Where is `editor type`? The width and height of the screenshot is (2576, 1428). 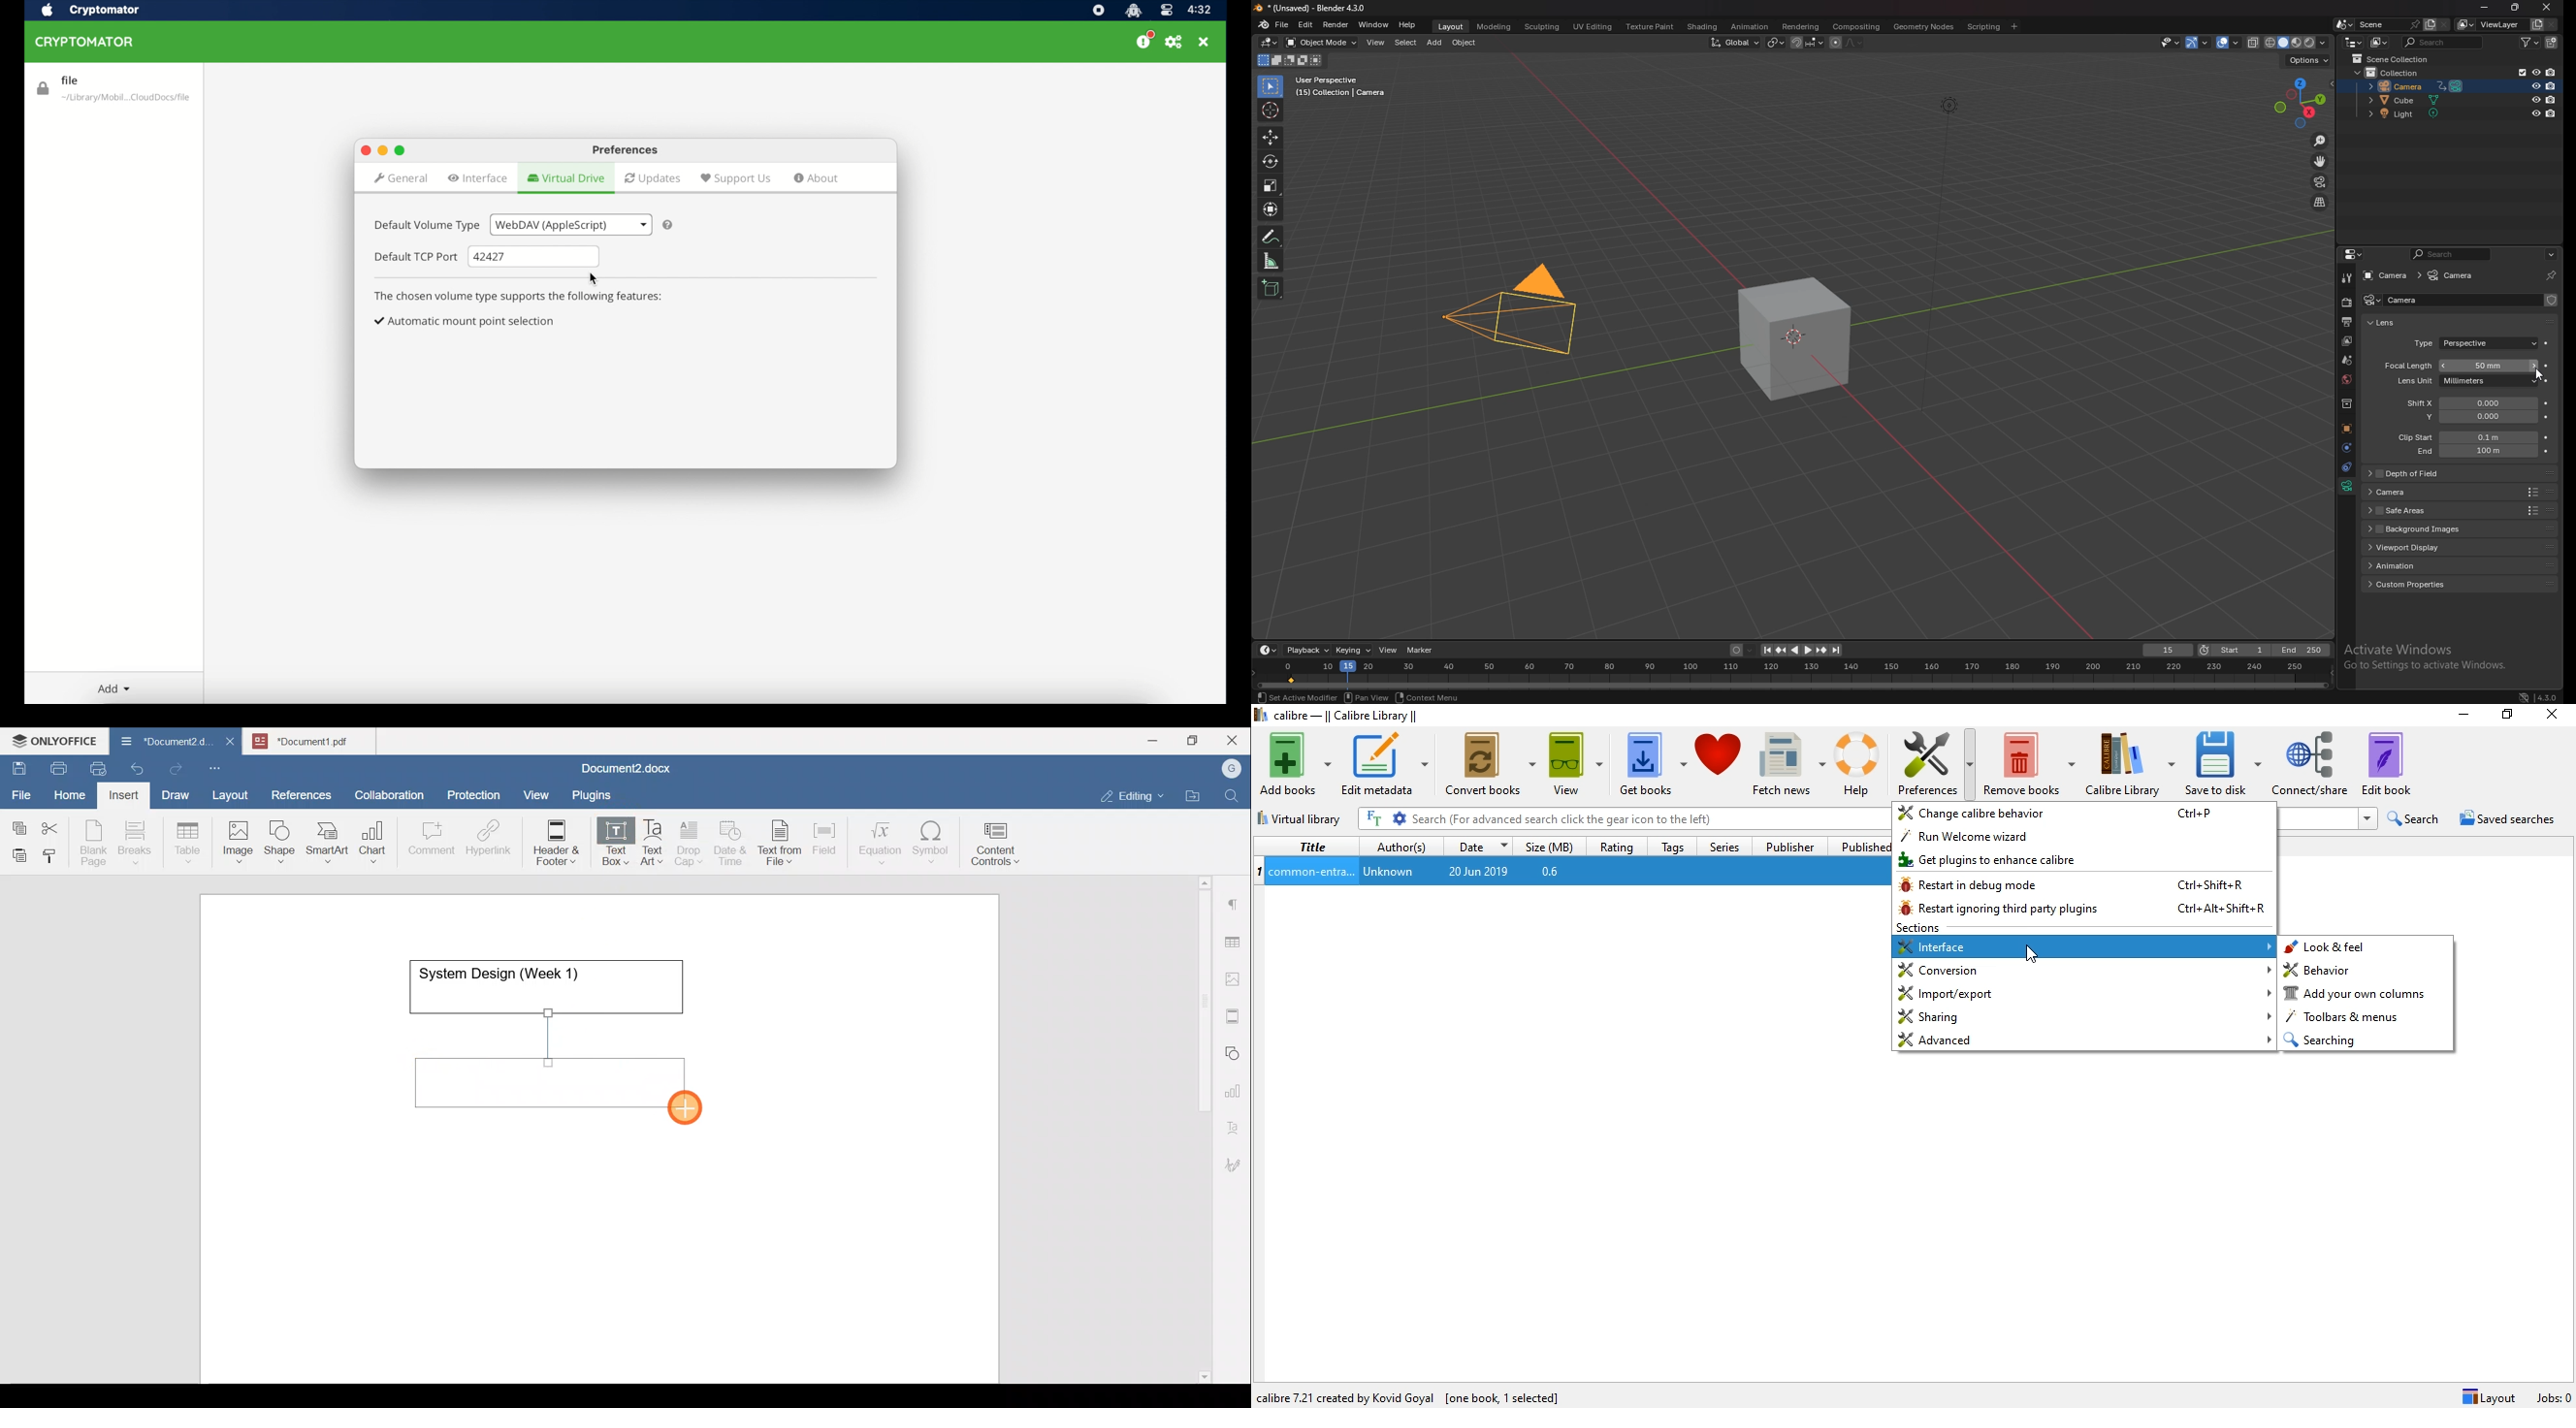 editor type is located at coordinates (2353, 42).